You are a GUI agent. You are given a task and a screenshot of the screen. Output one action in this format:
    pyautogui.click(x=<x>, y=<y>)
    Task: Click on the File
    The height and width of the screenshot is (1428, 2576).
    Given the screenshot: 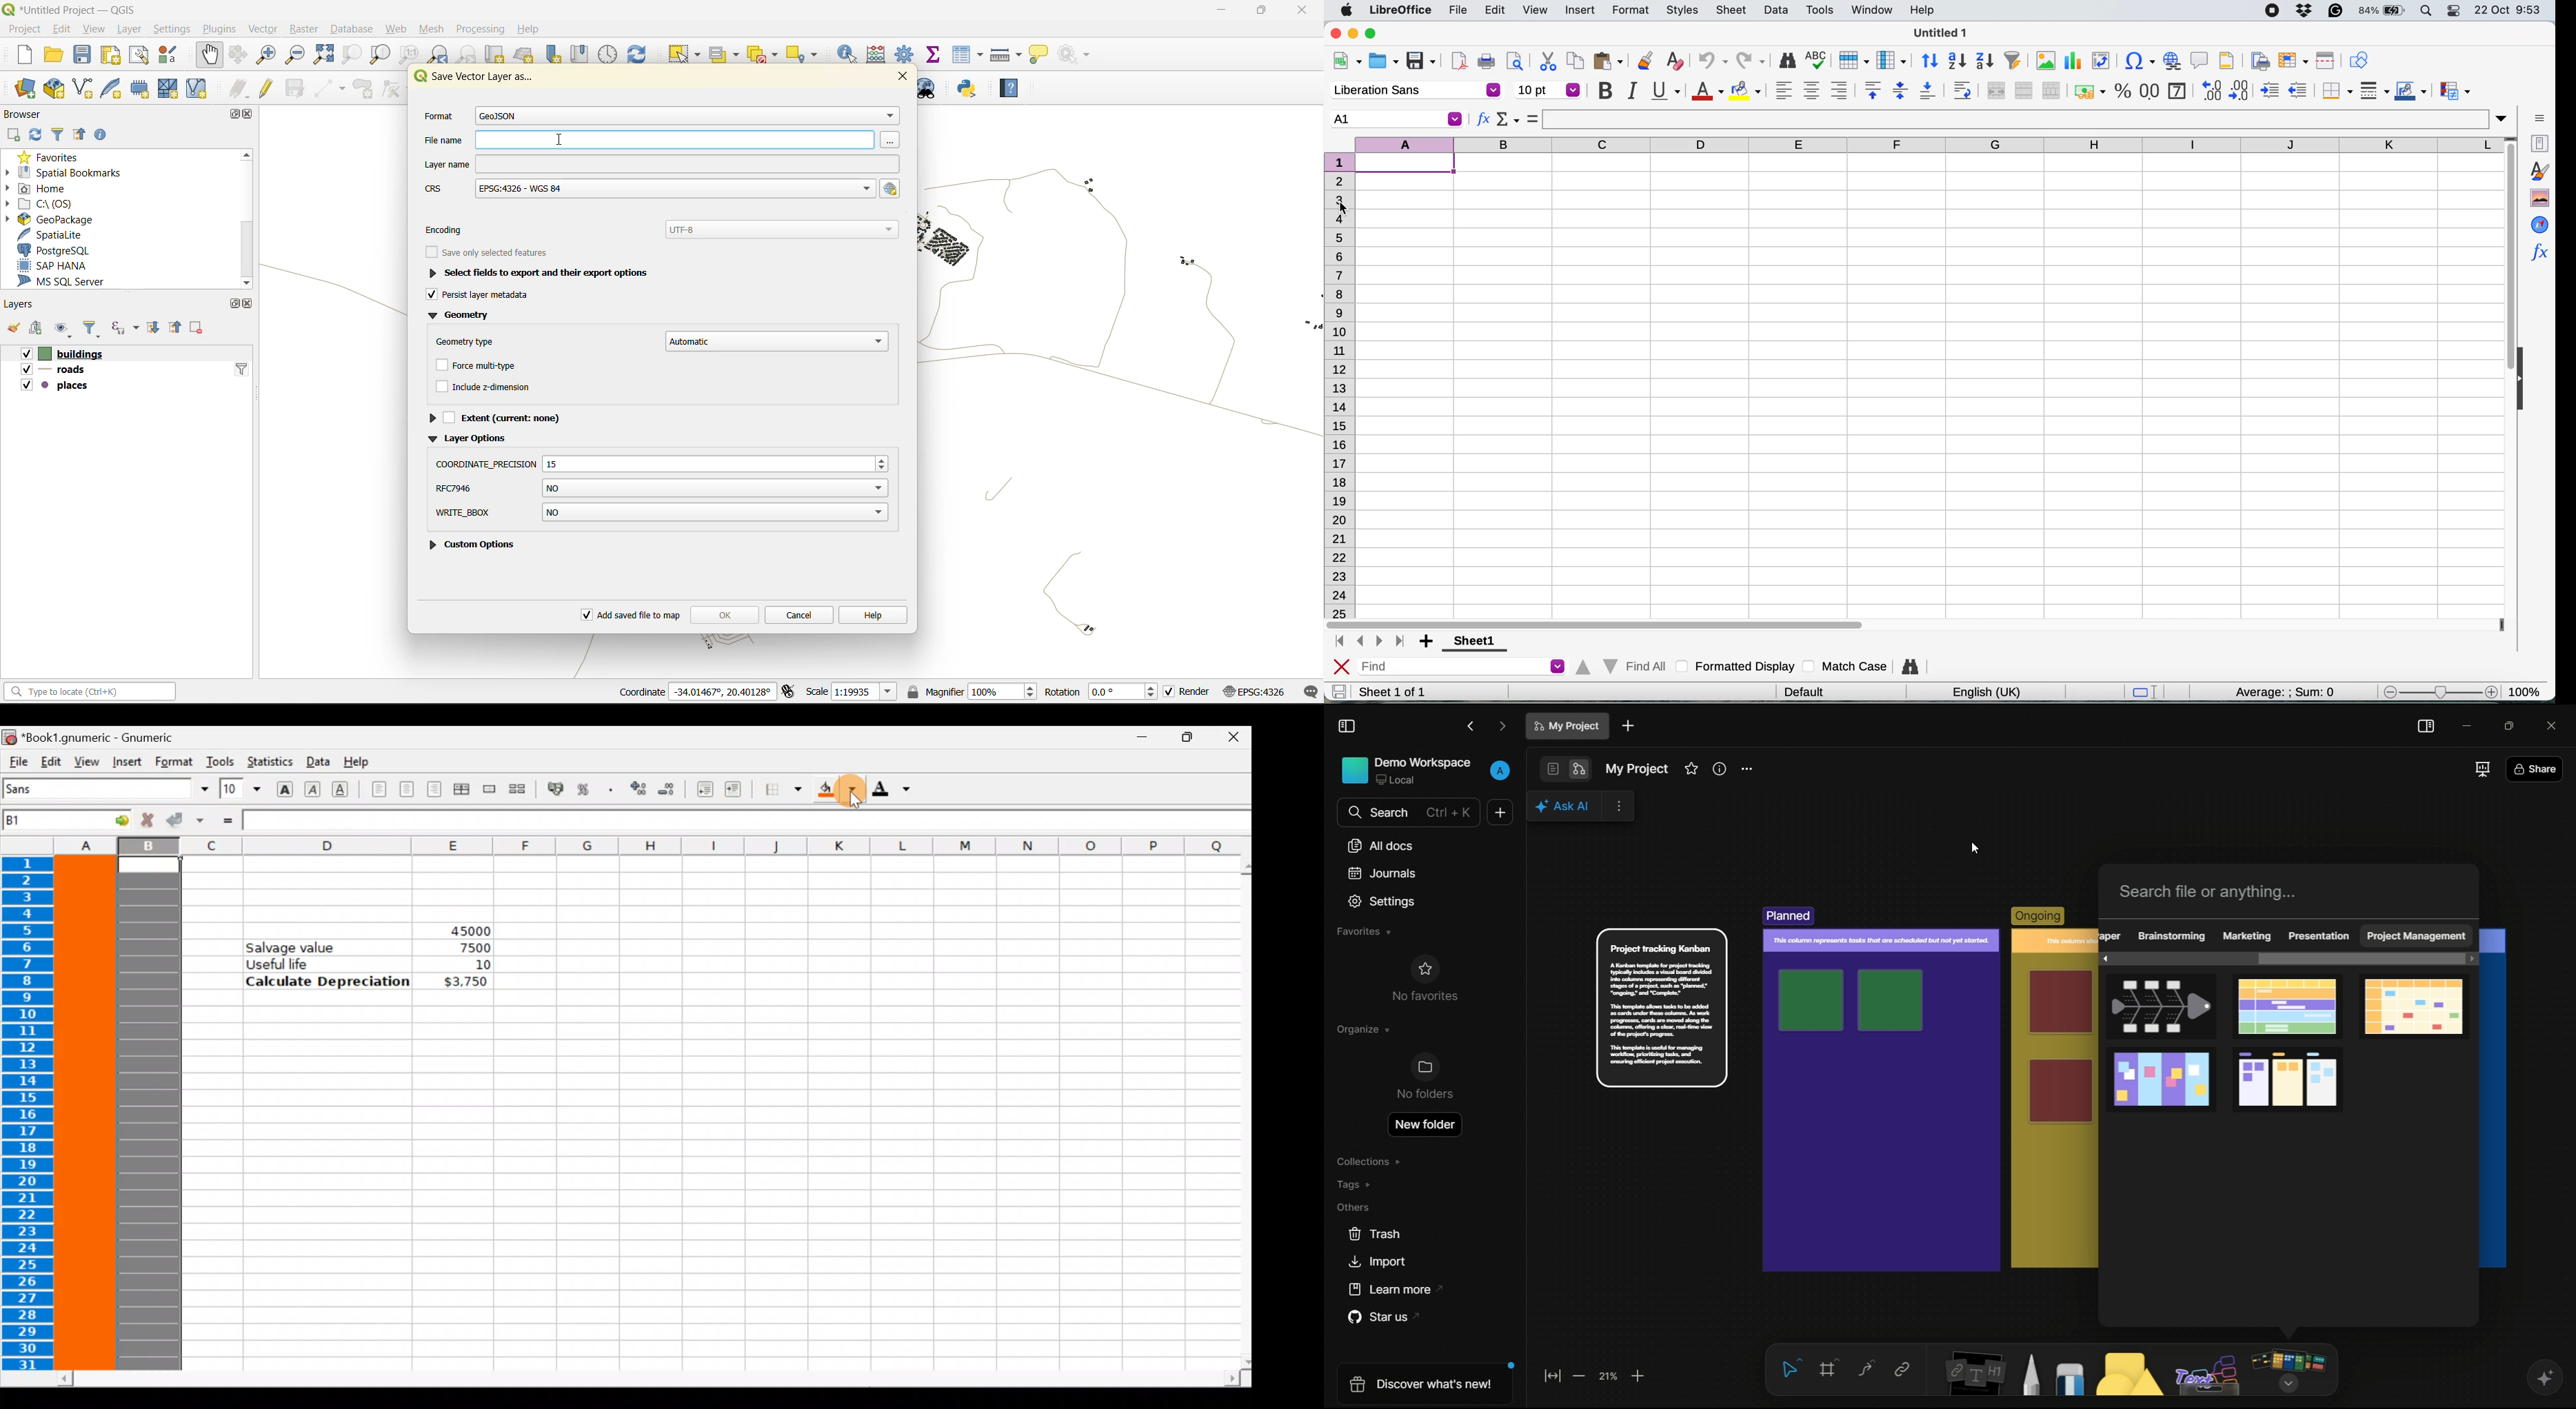 What is the action you would take?
    pyautogui.click(x=17, y=762)
    